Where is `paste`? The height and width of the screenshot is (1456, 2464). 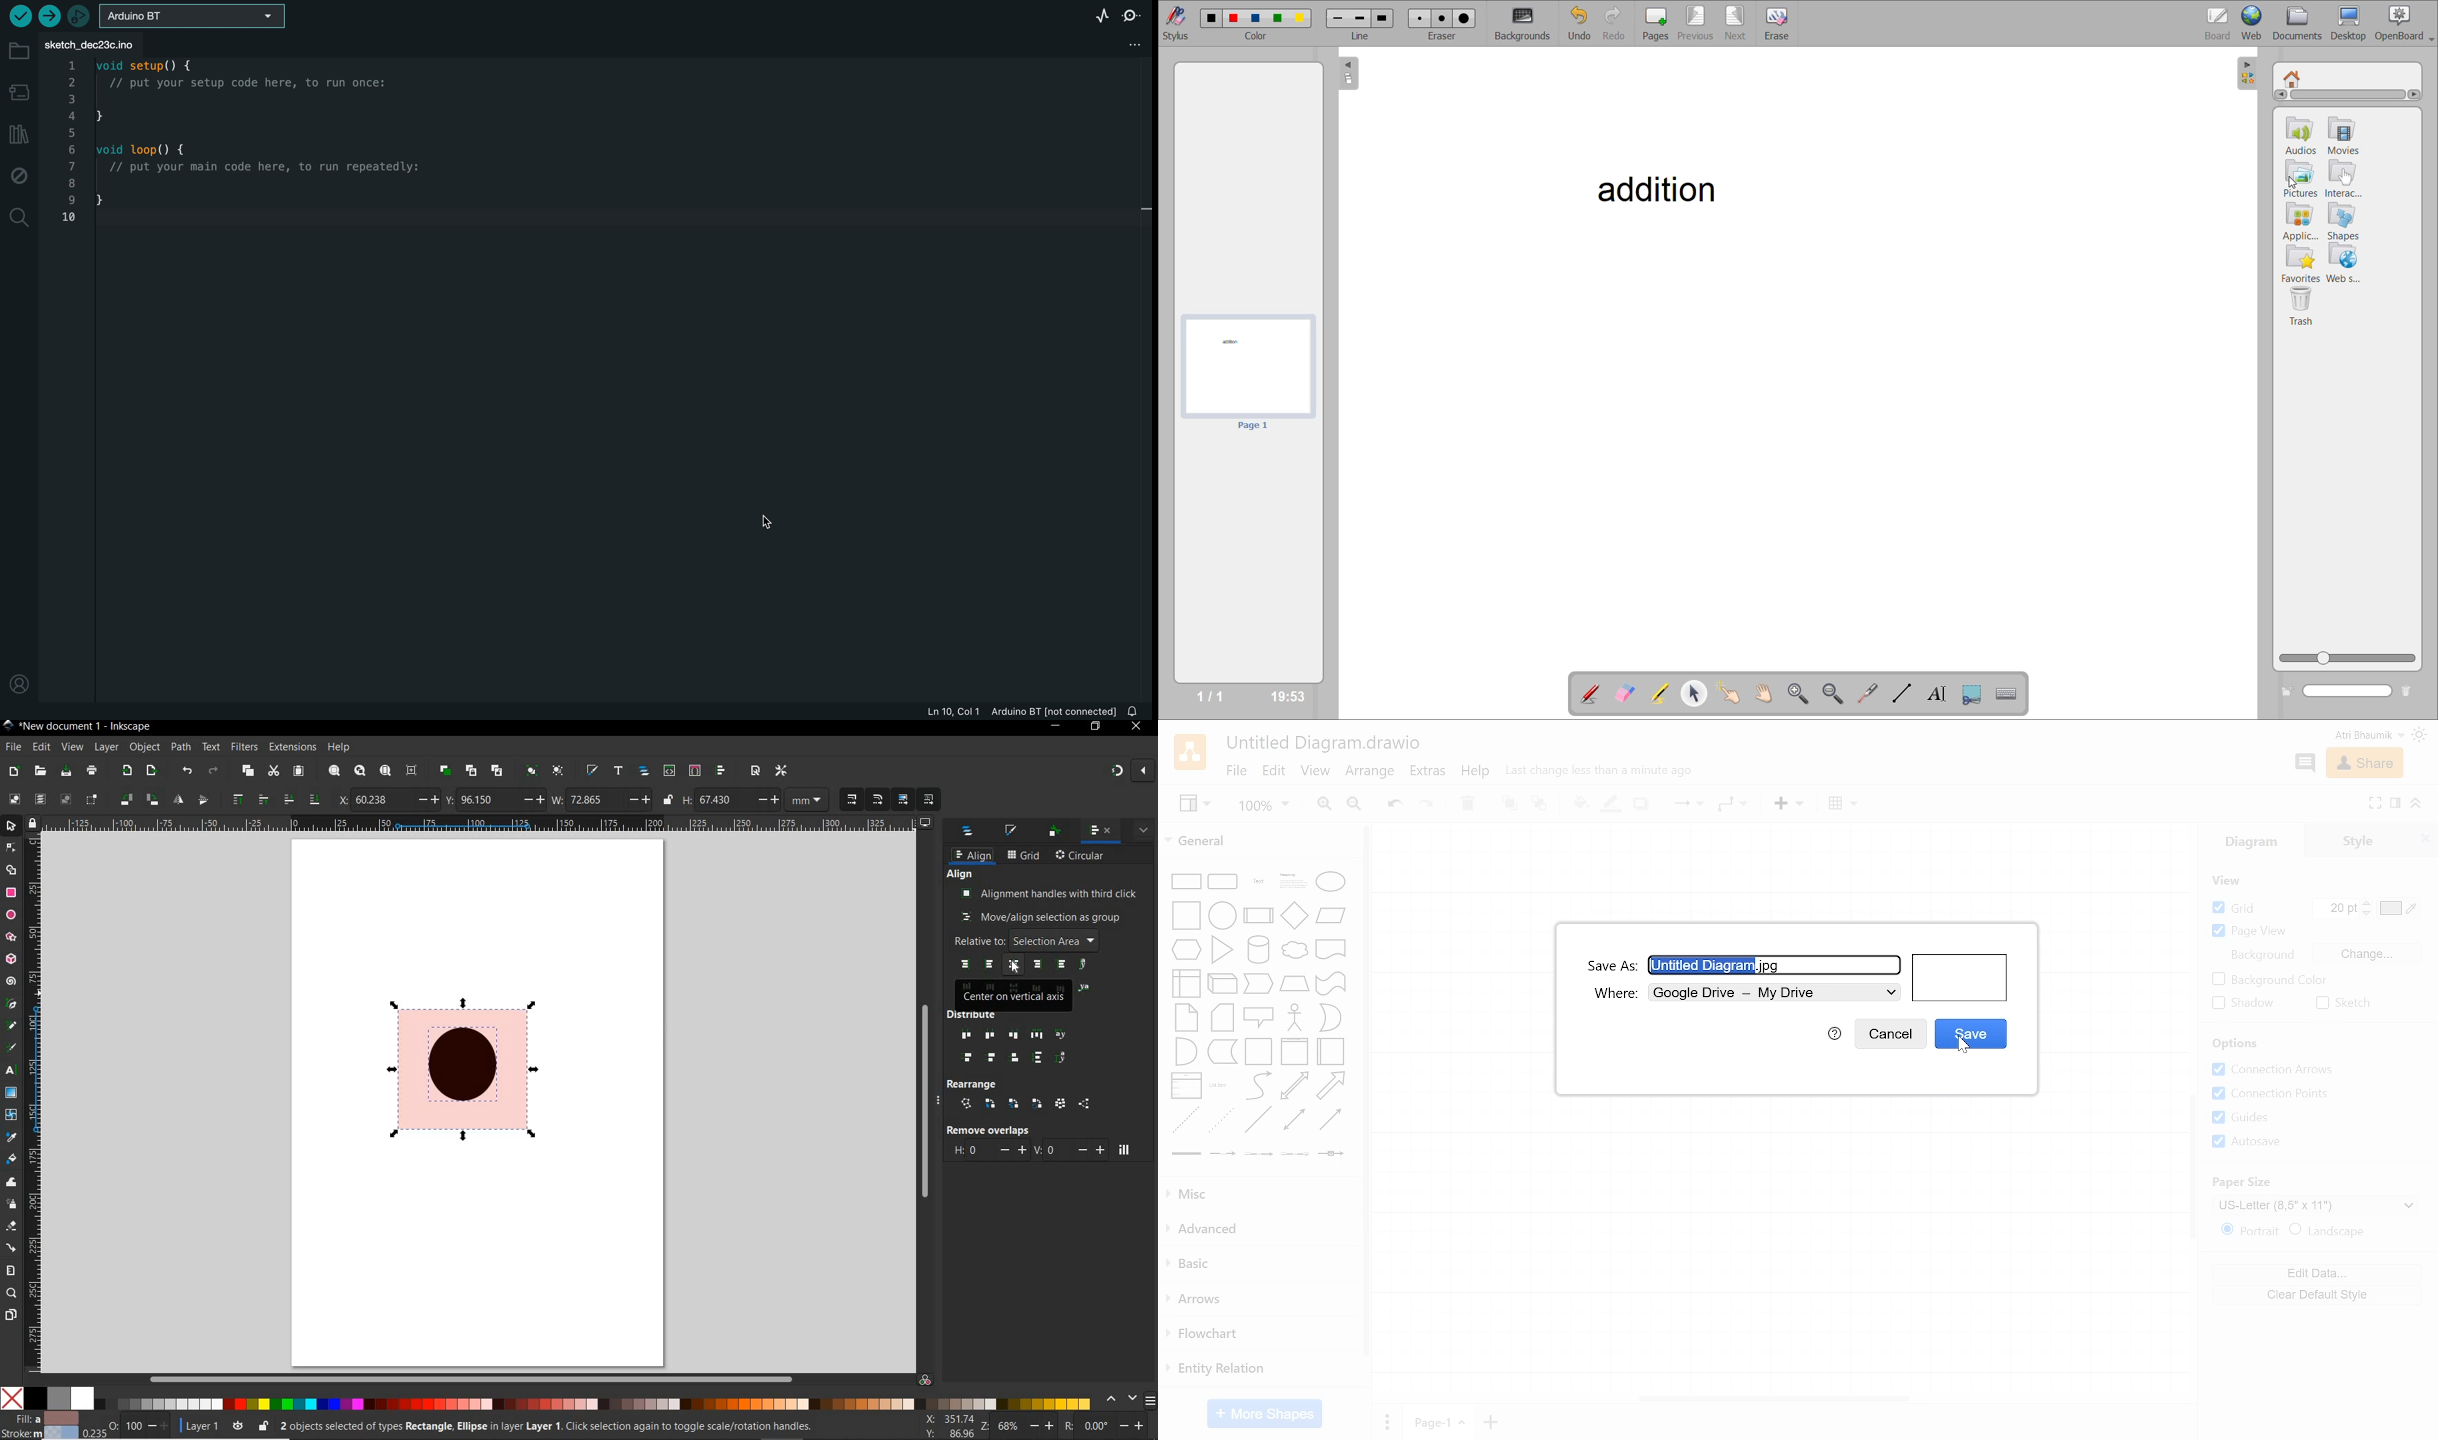
paste is located at coordinates (299, 771).